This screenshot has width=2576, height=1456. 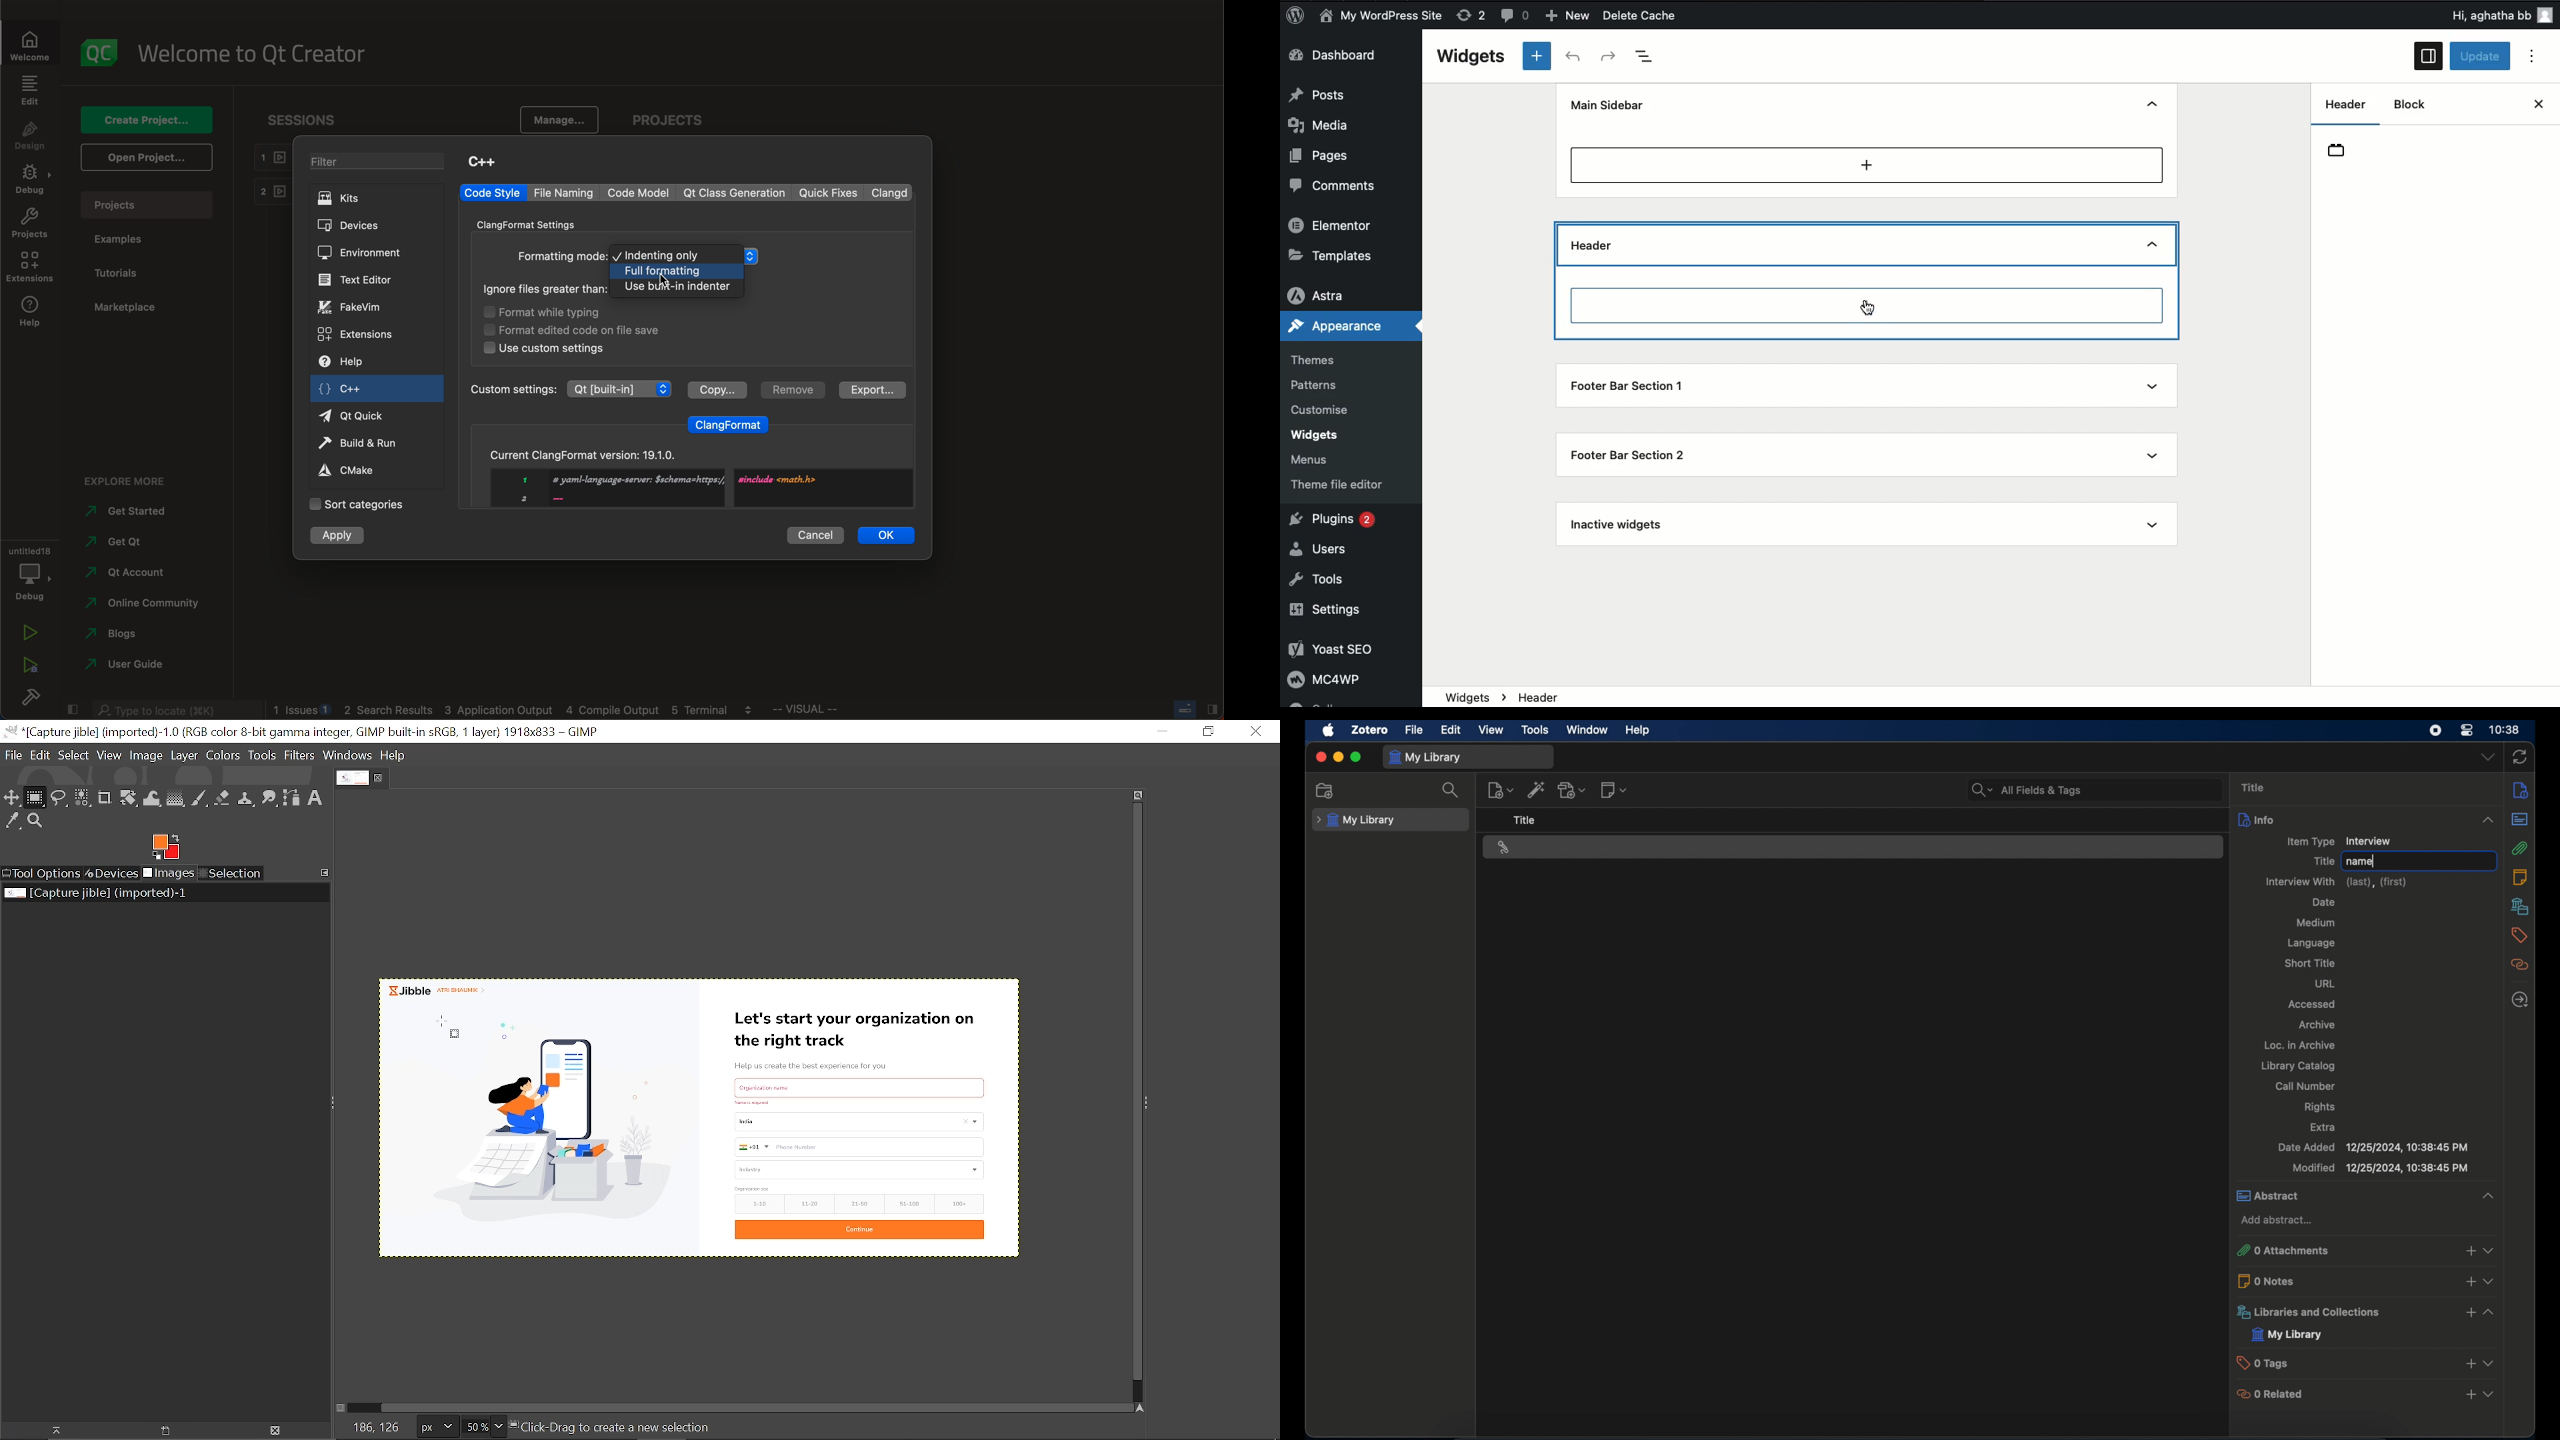 What do you see at coordinates (32, 181) in the screenshot?
I see `debug` at bounding box center [32, 181].